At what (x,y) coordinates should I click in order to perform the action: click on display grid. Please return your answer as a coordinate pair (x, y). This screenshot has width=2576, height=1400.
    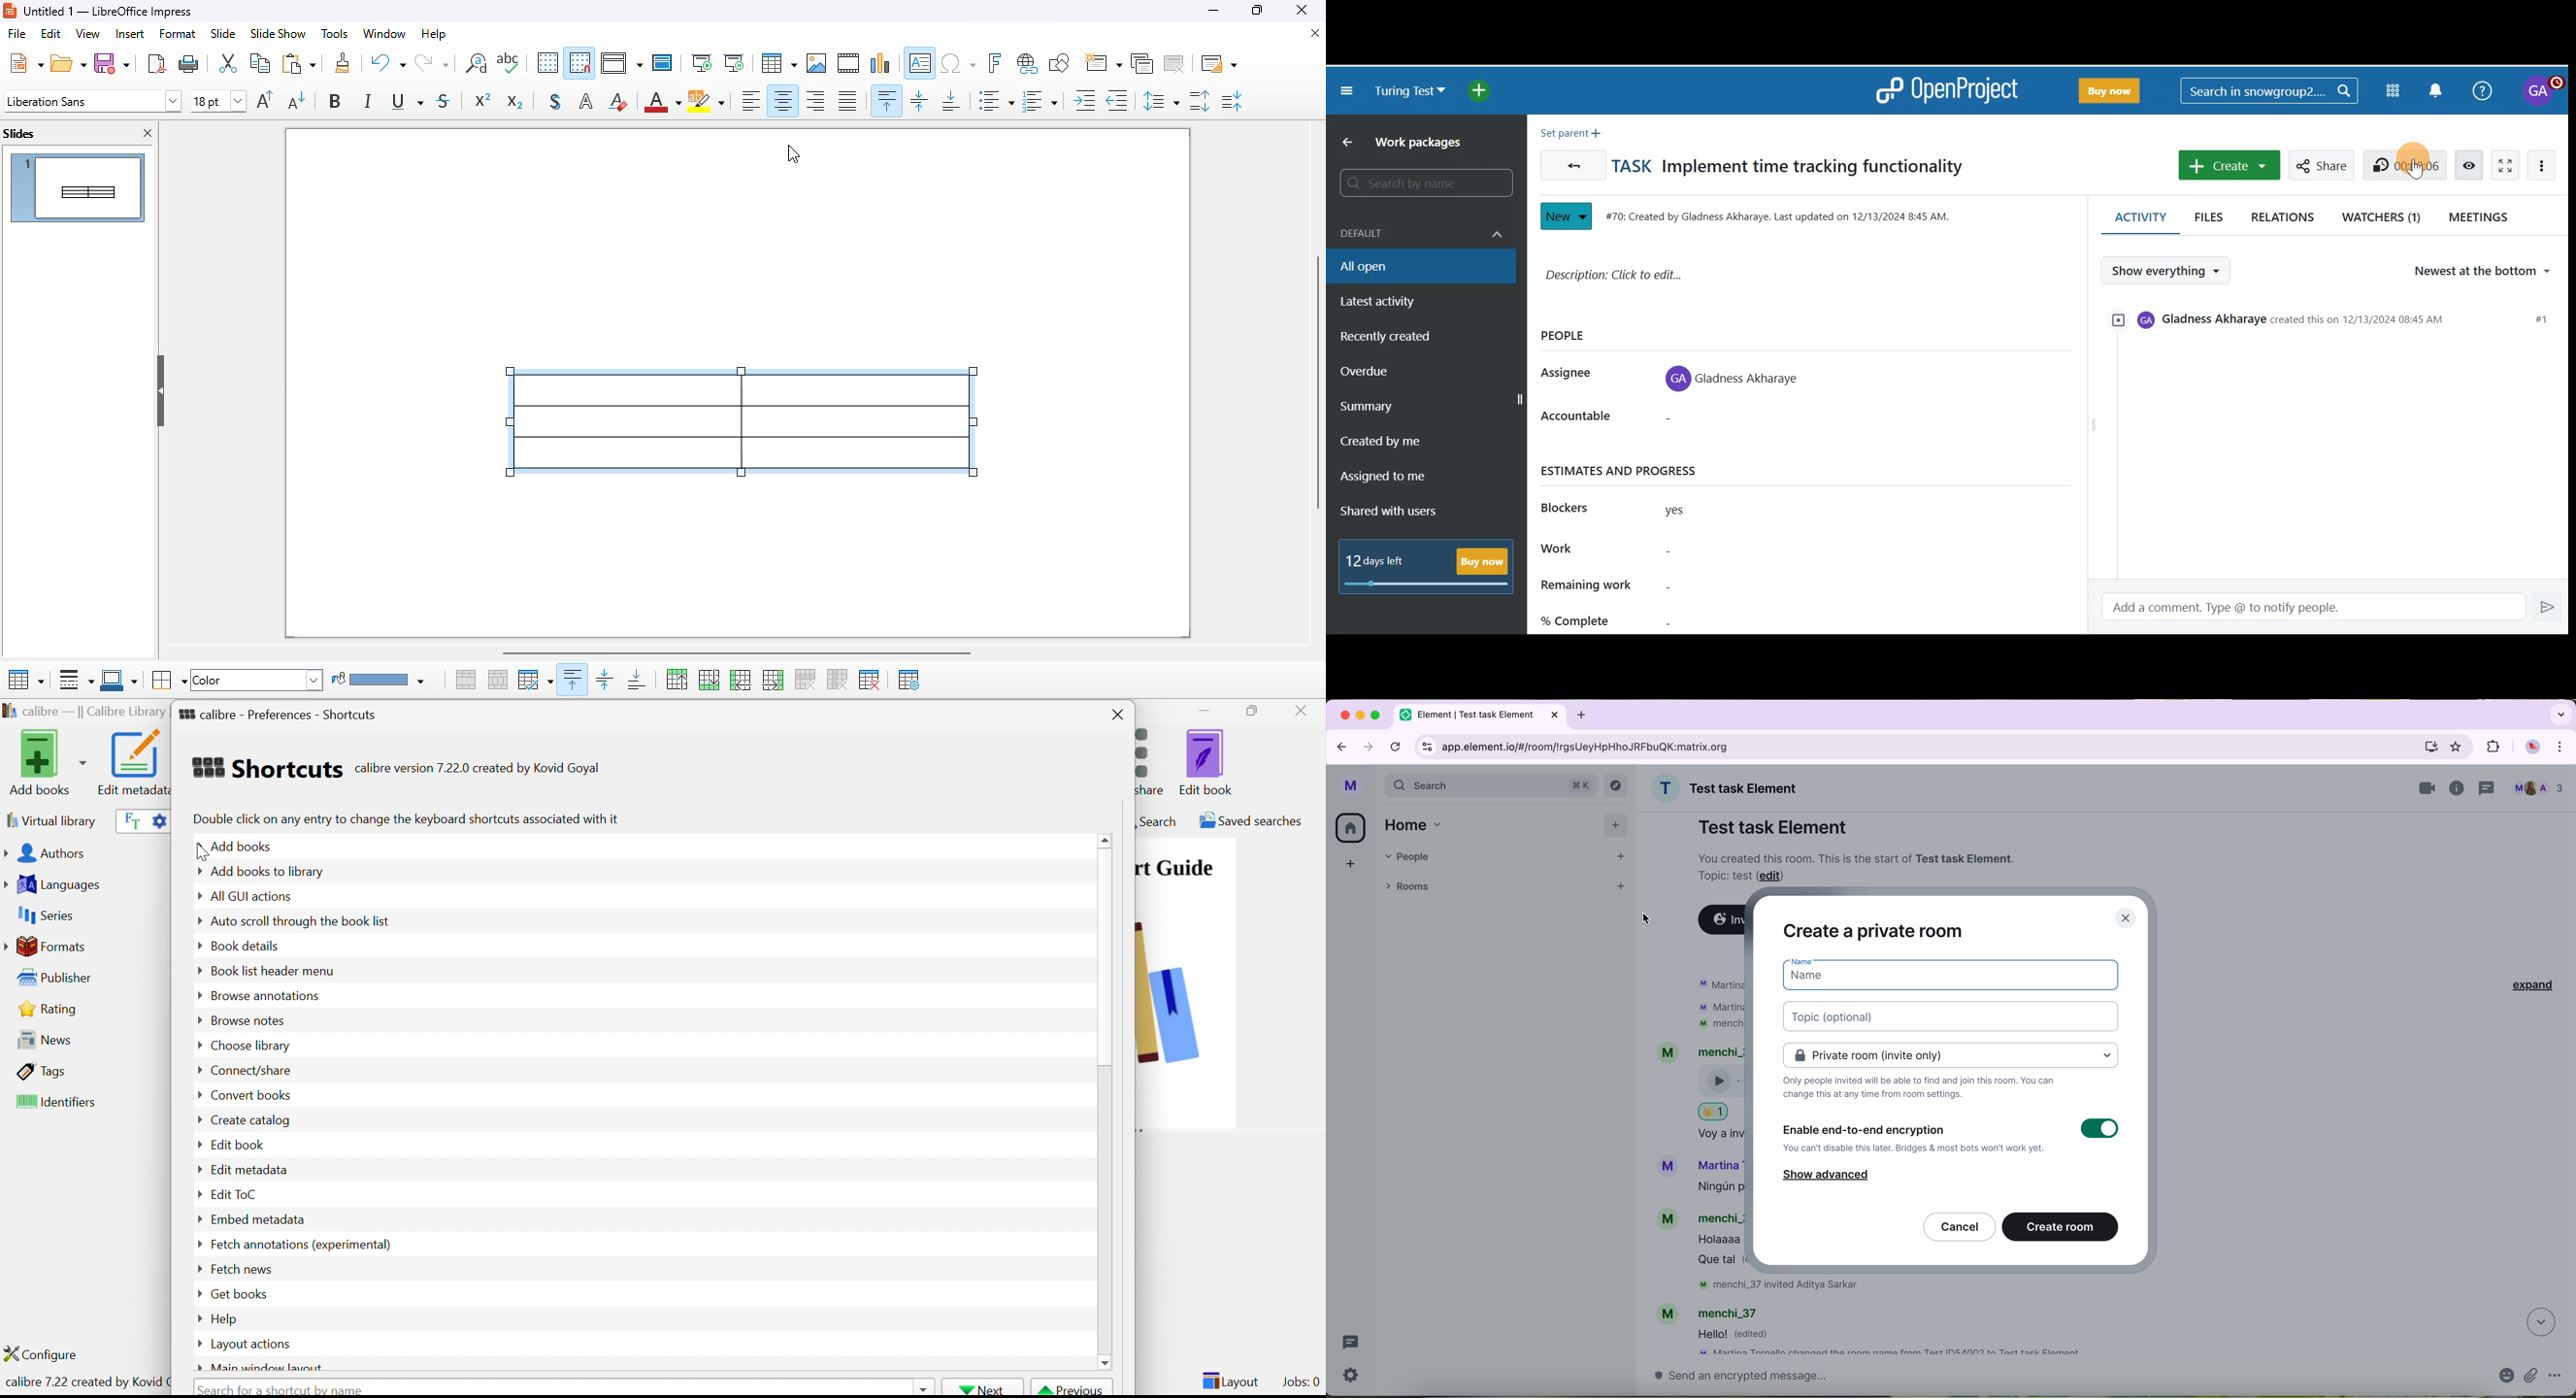
    Looking at the image, I should click on (547, 62).